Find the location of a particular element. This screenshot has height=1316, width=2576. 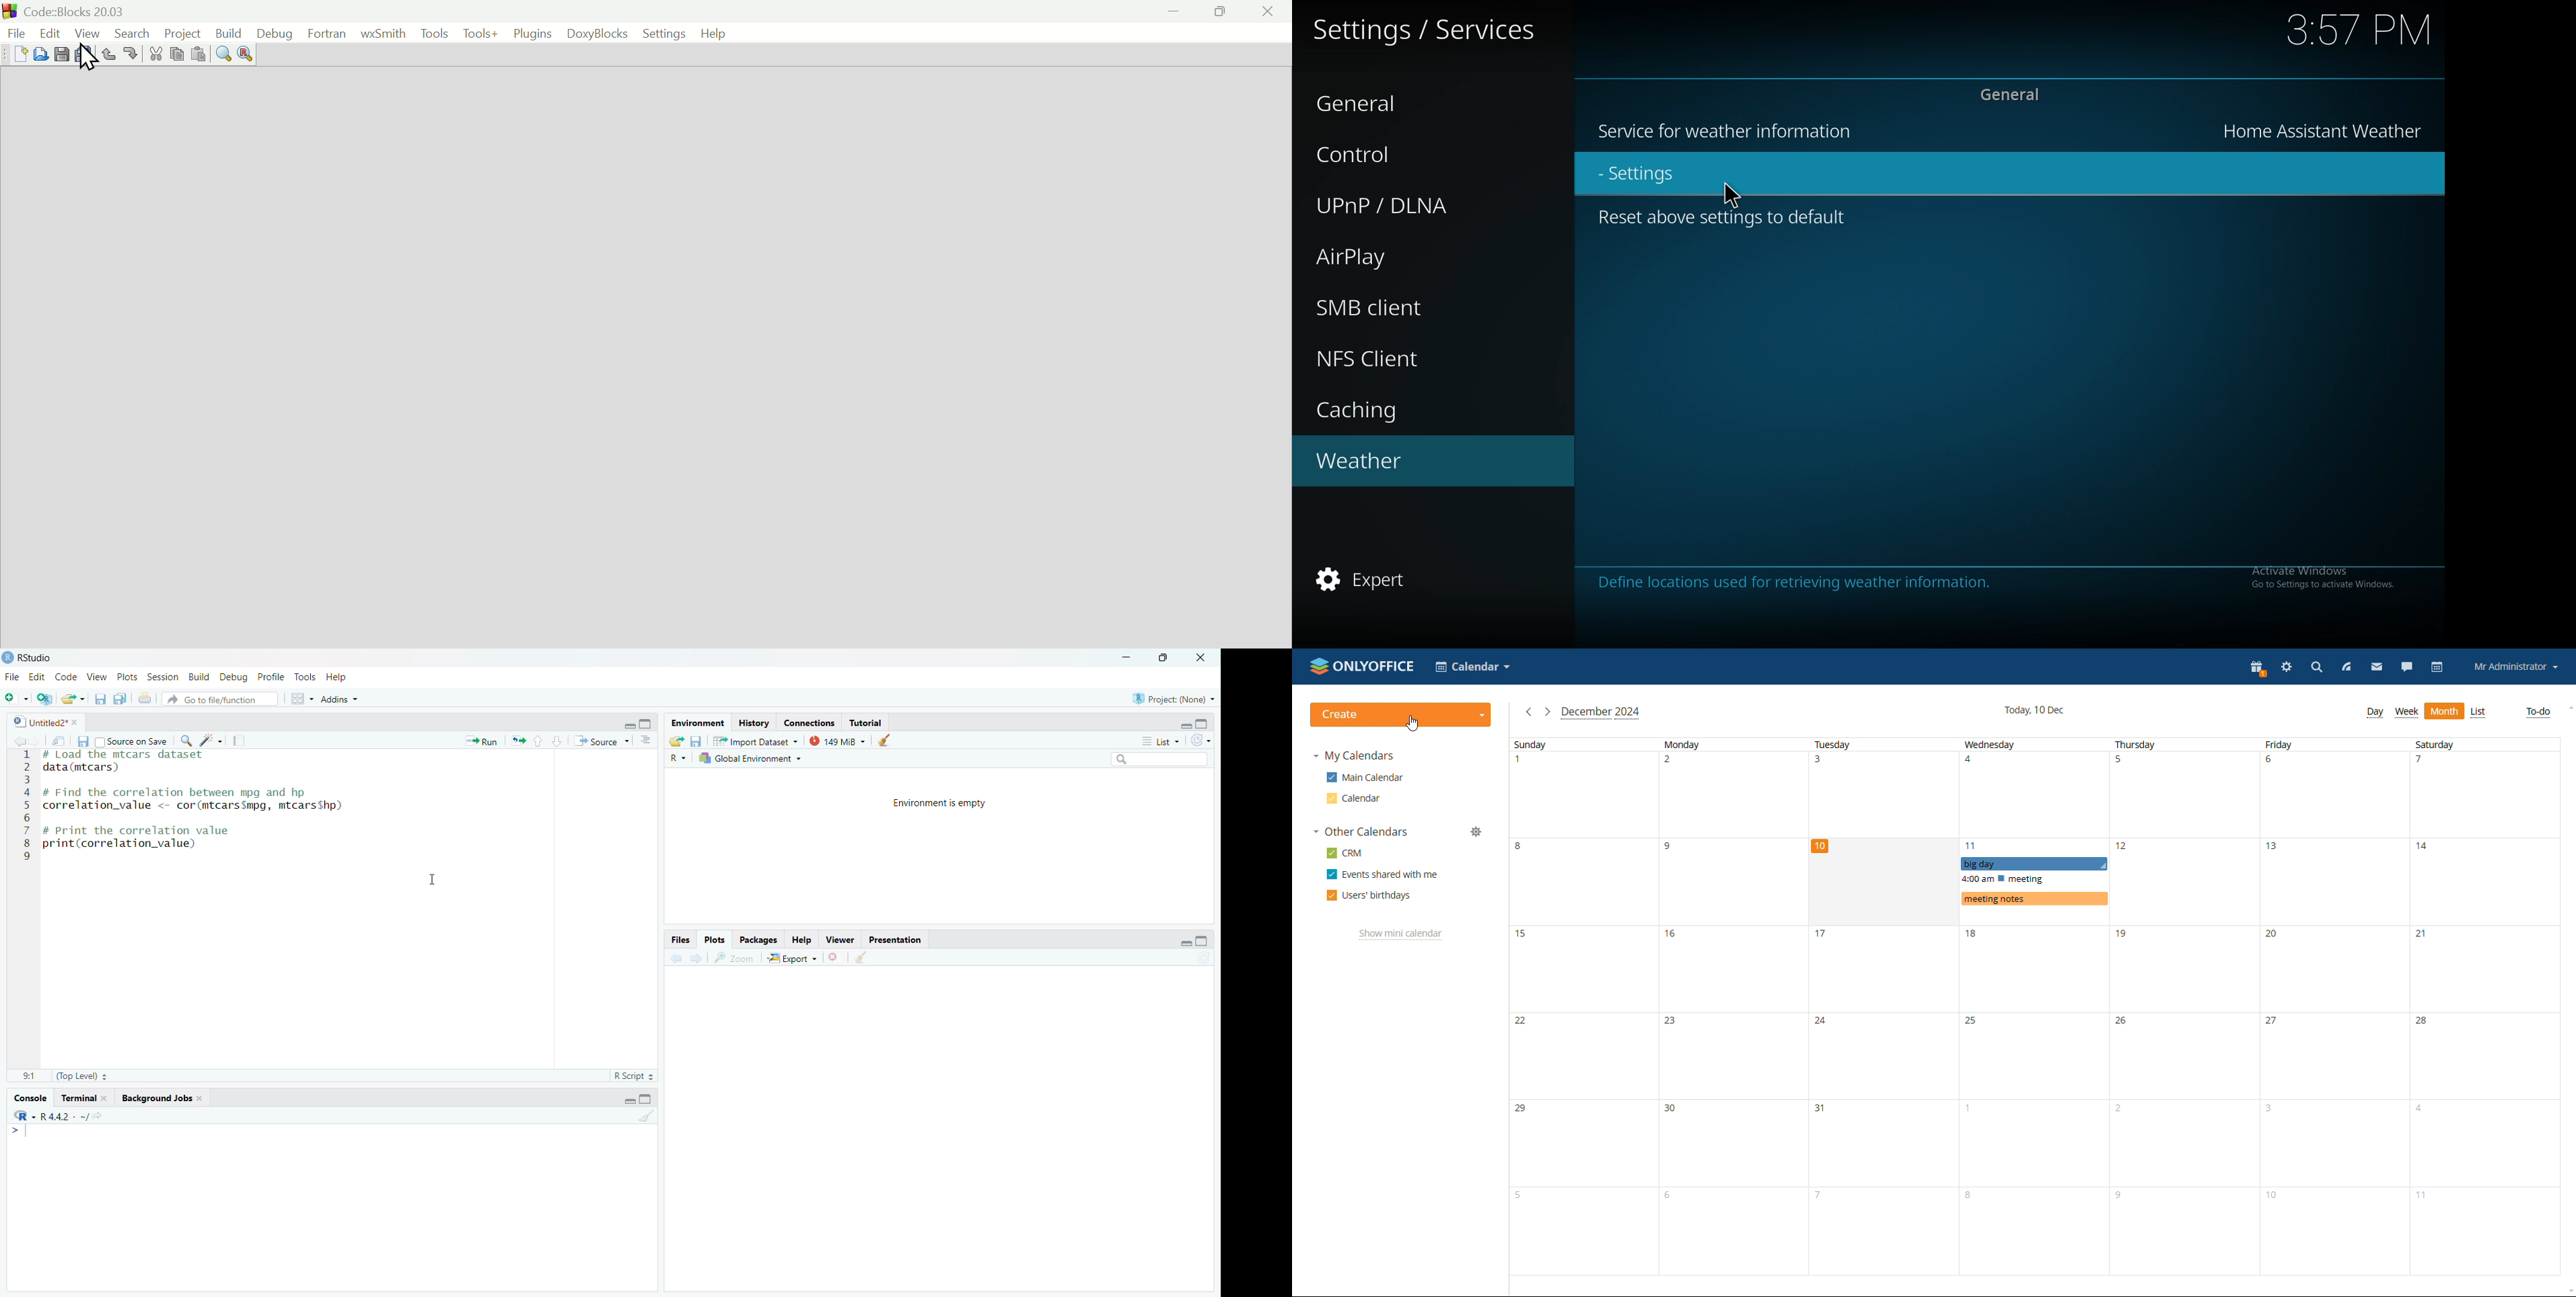

Help is located at coordinates (803, 938).